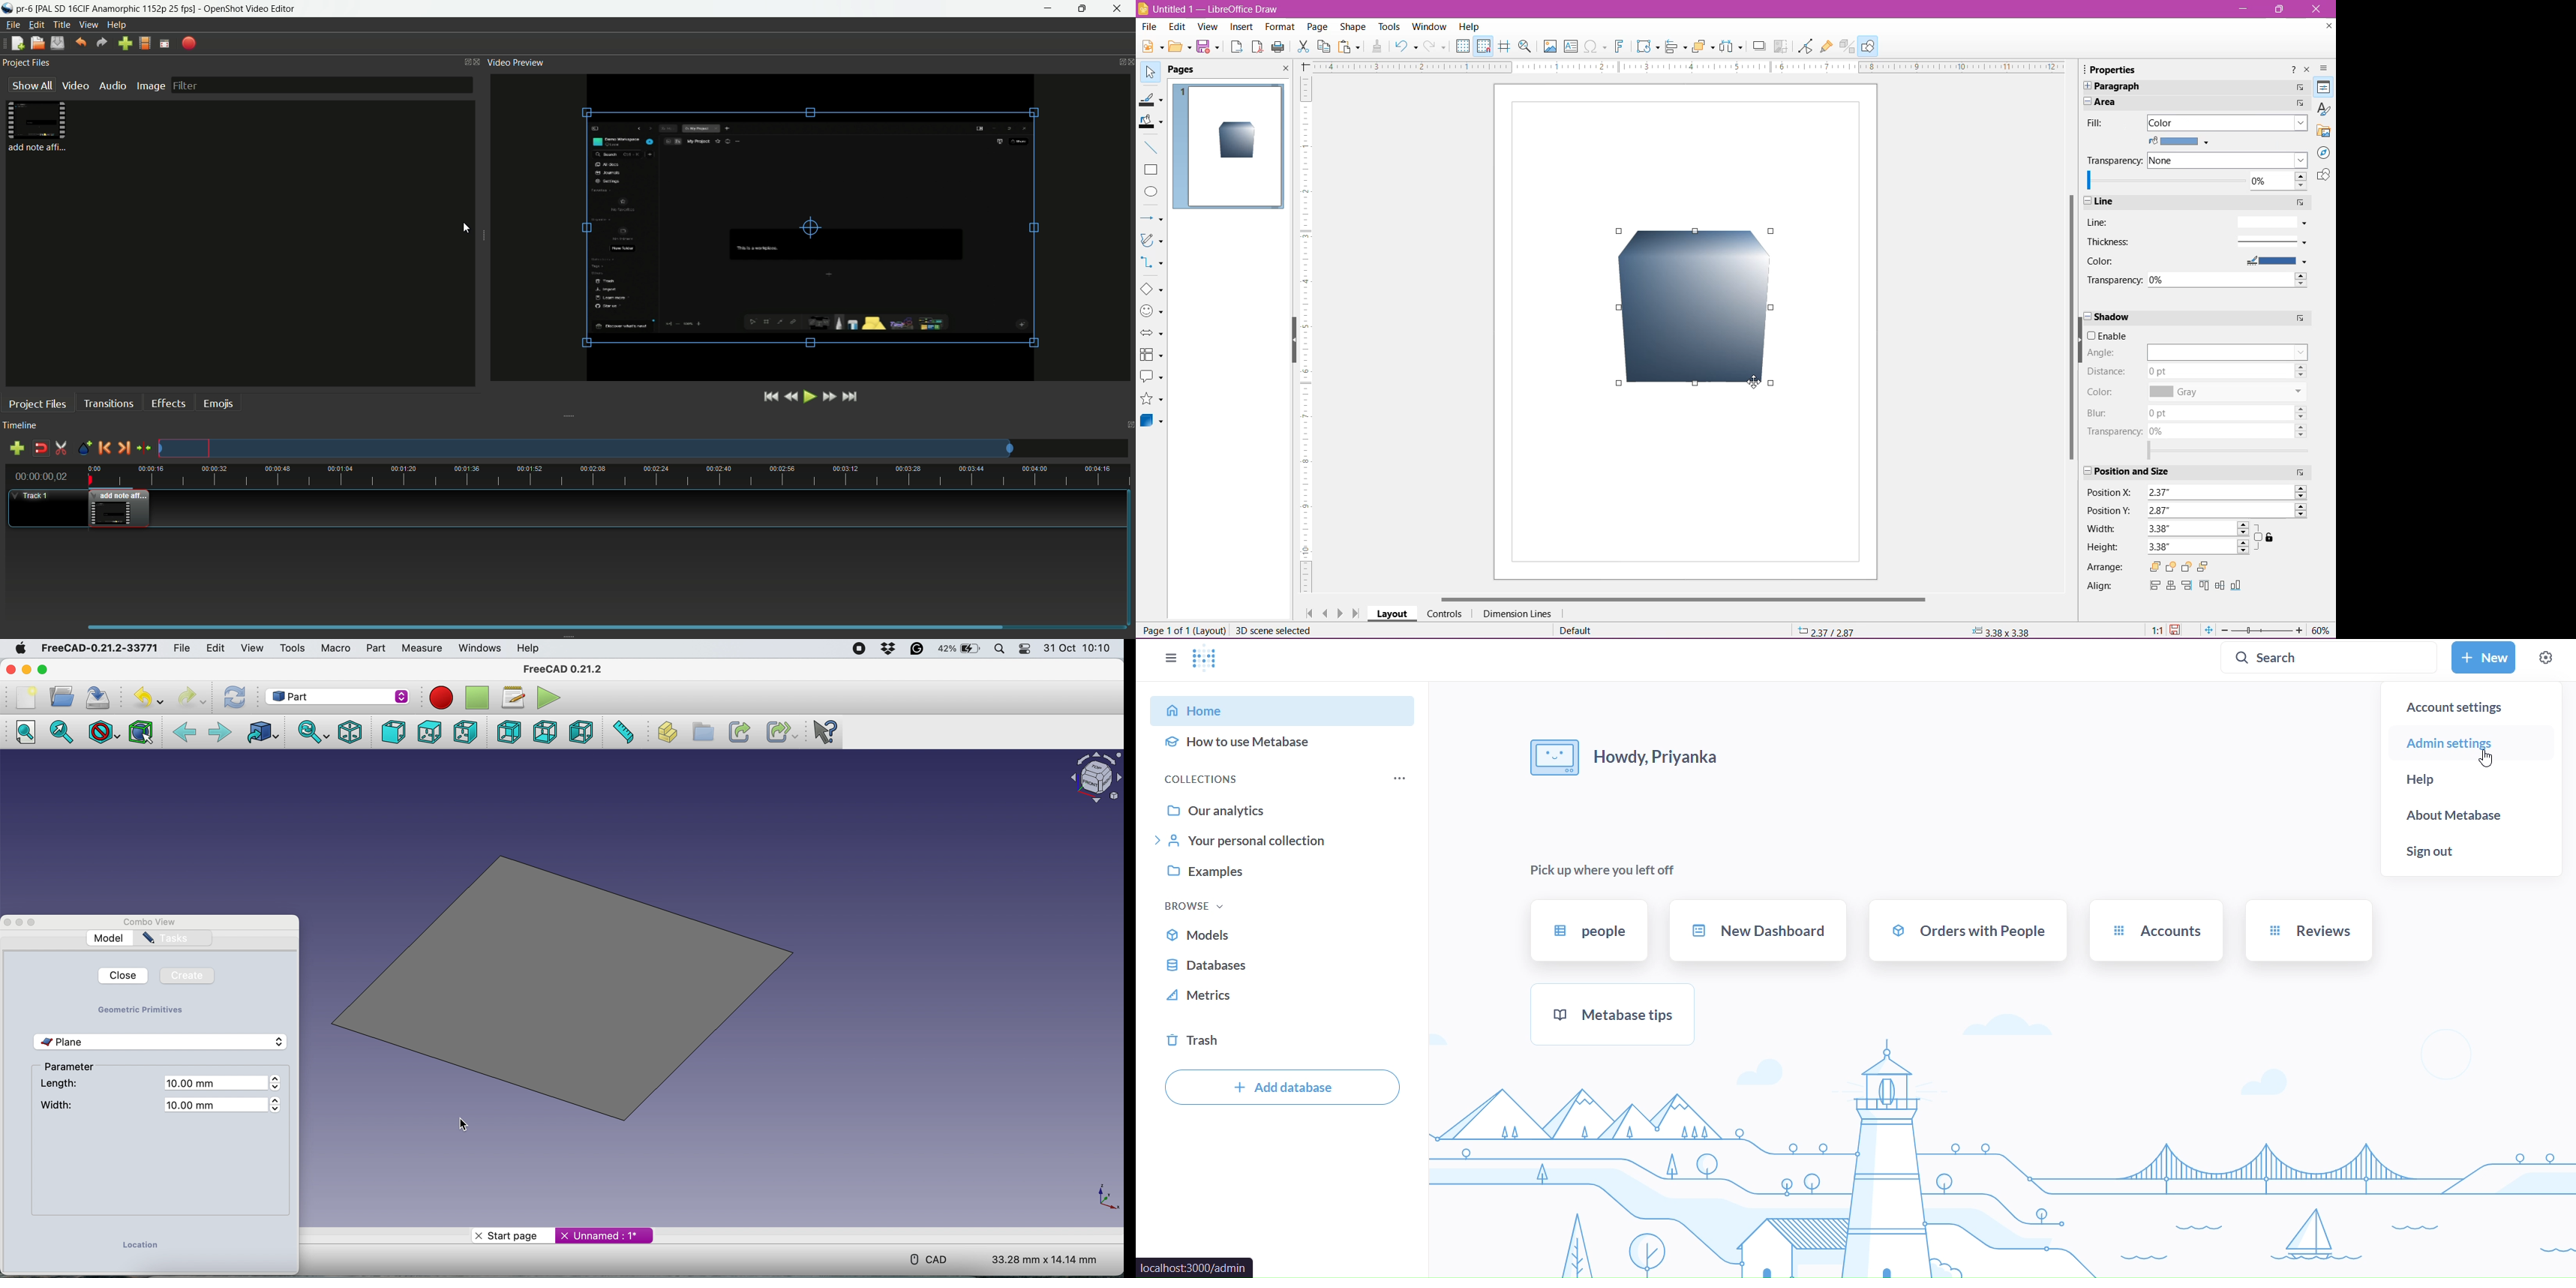 This screenshot has height=1288, width=2576. Describe the element at coordinates (111, 938) in the screenshot. I see `Model` at that location.